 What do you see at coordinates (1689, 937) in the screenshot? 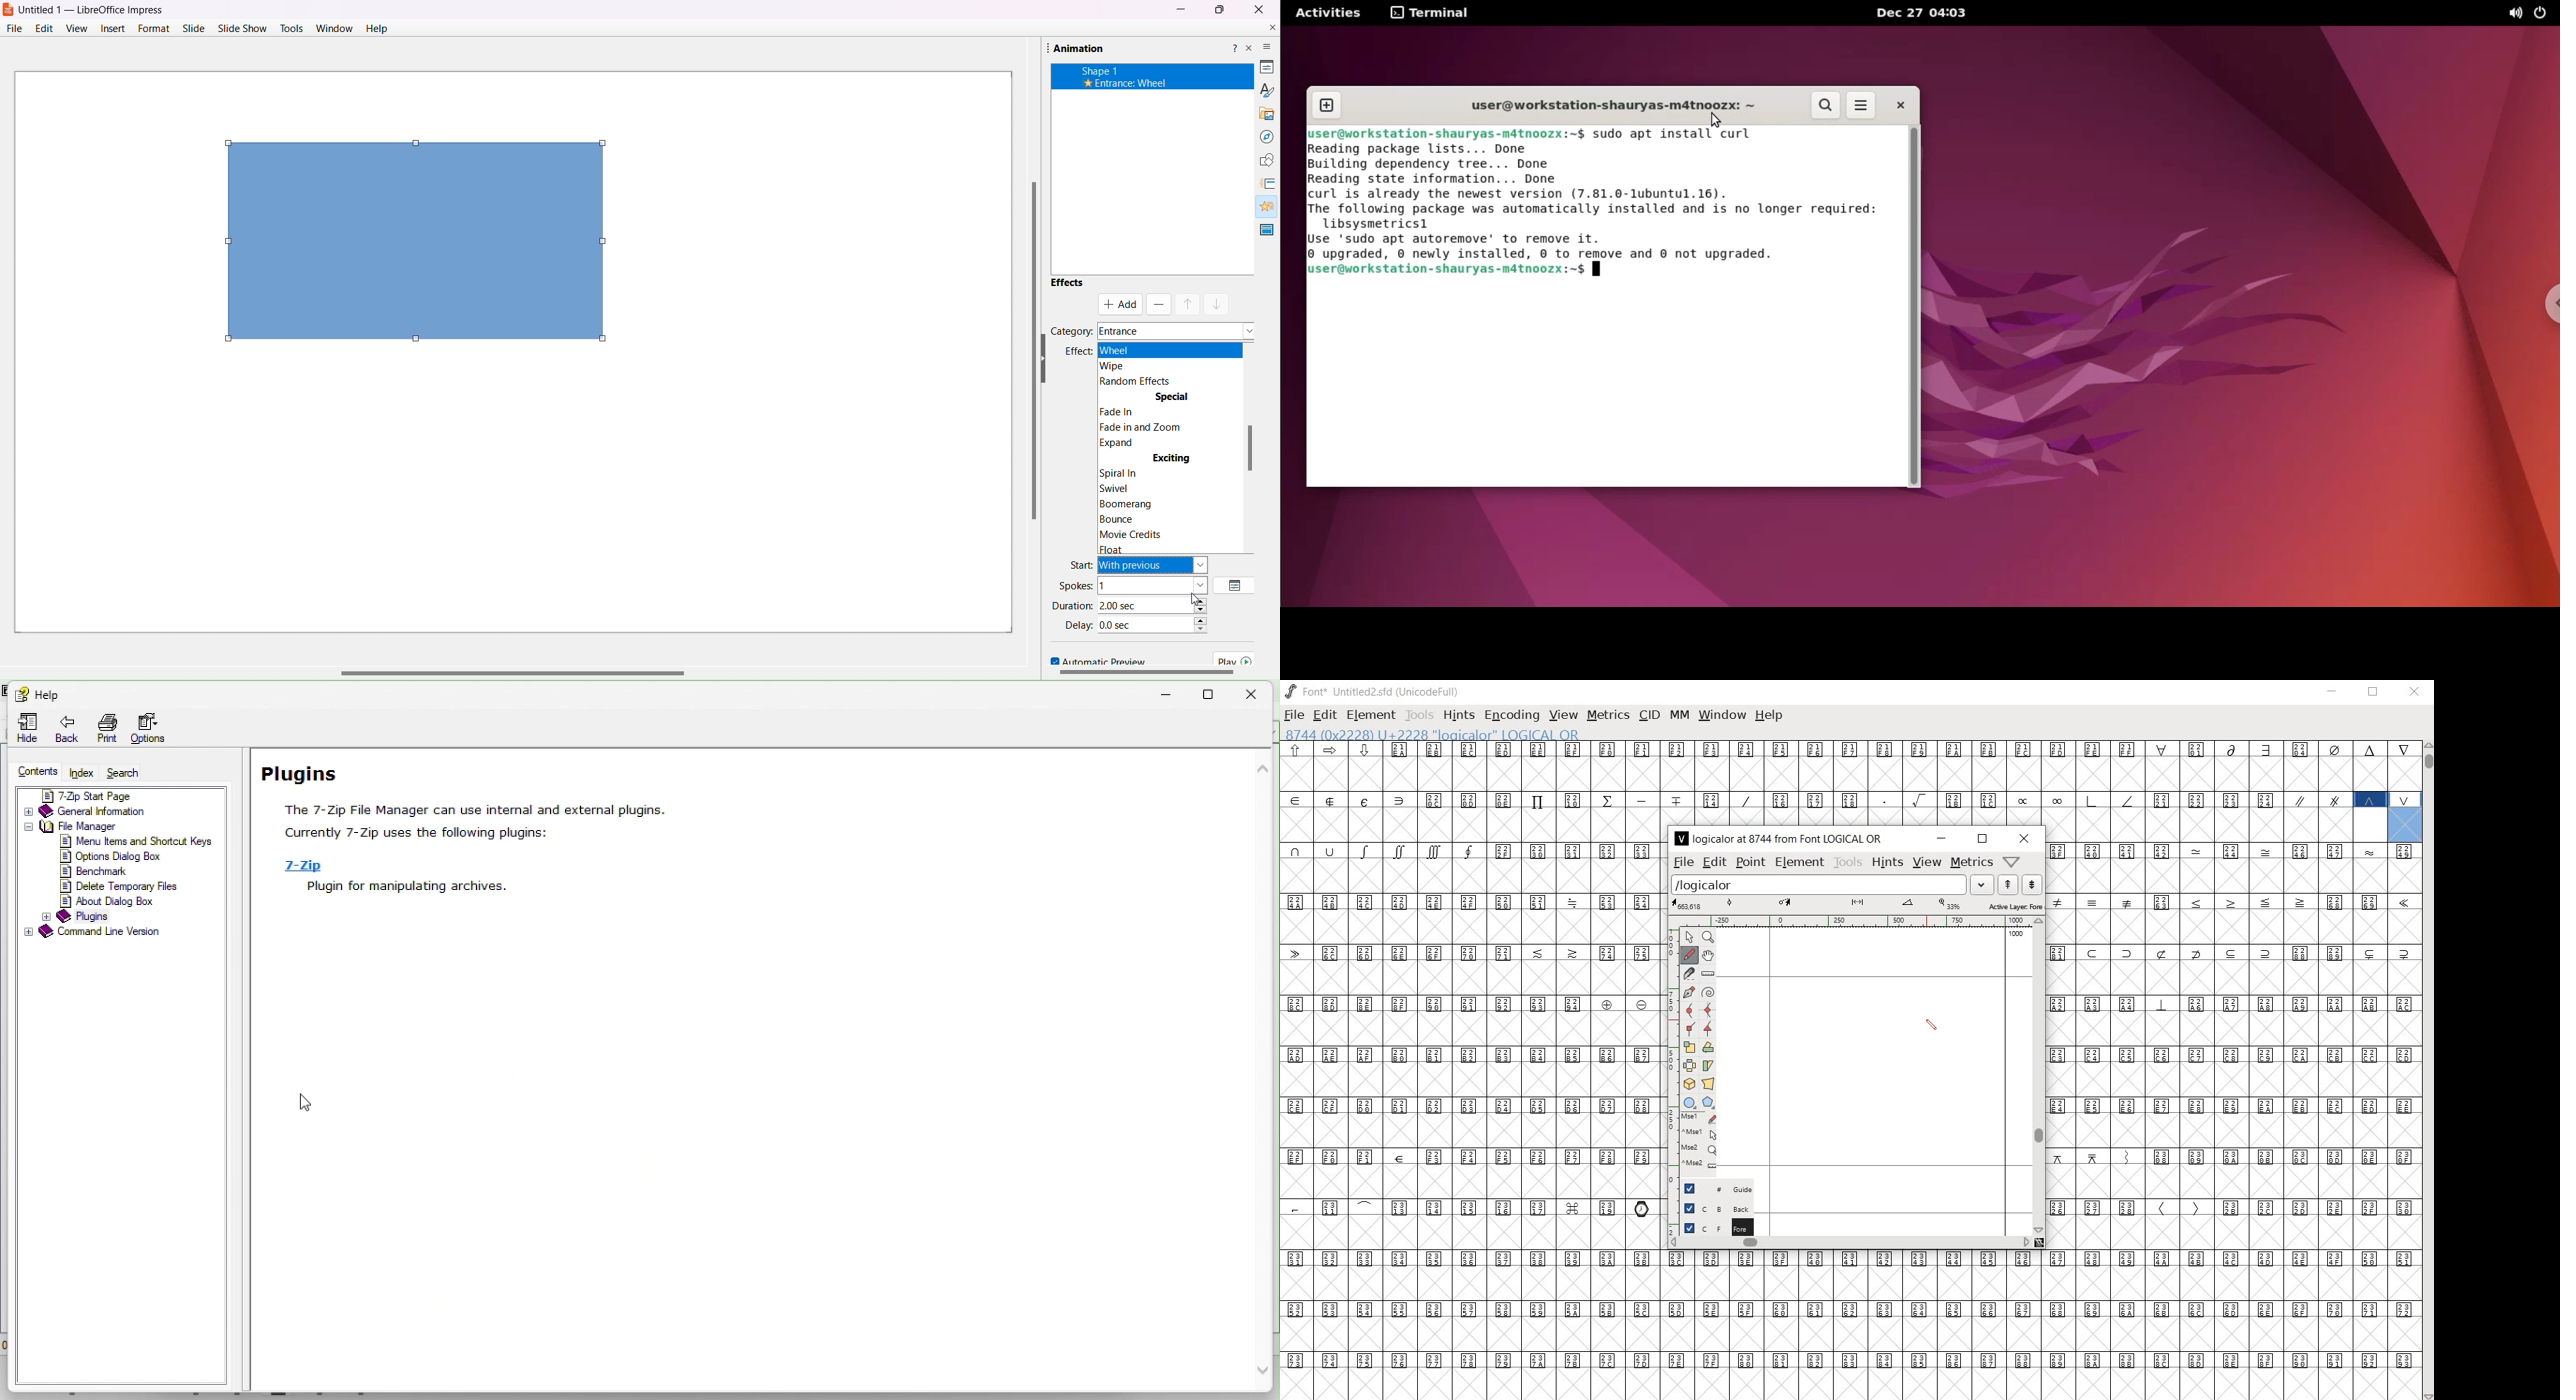
I see `POINTER` at bounding box center [1689, 937].